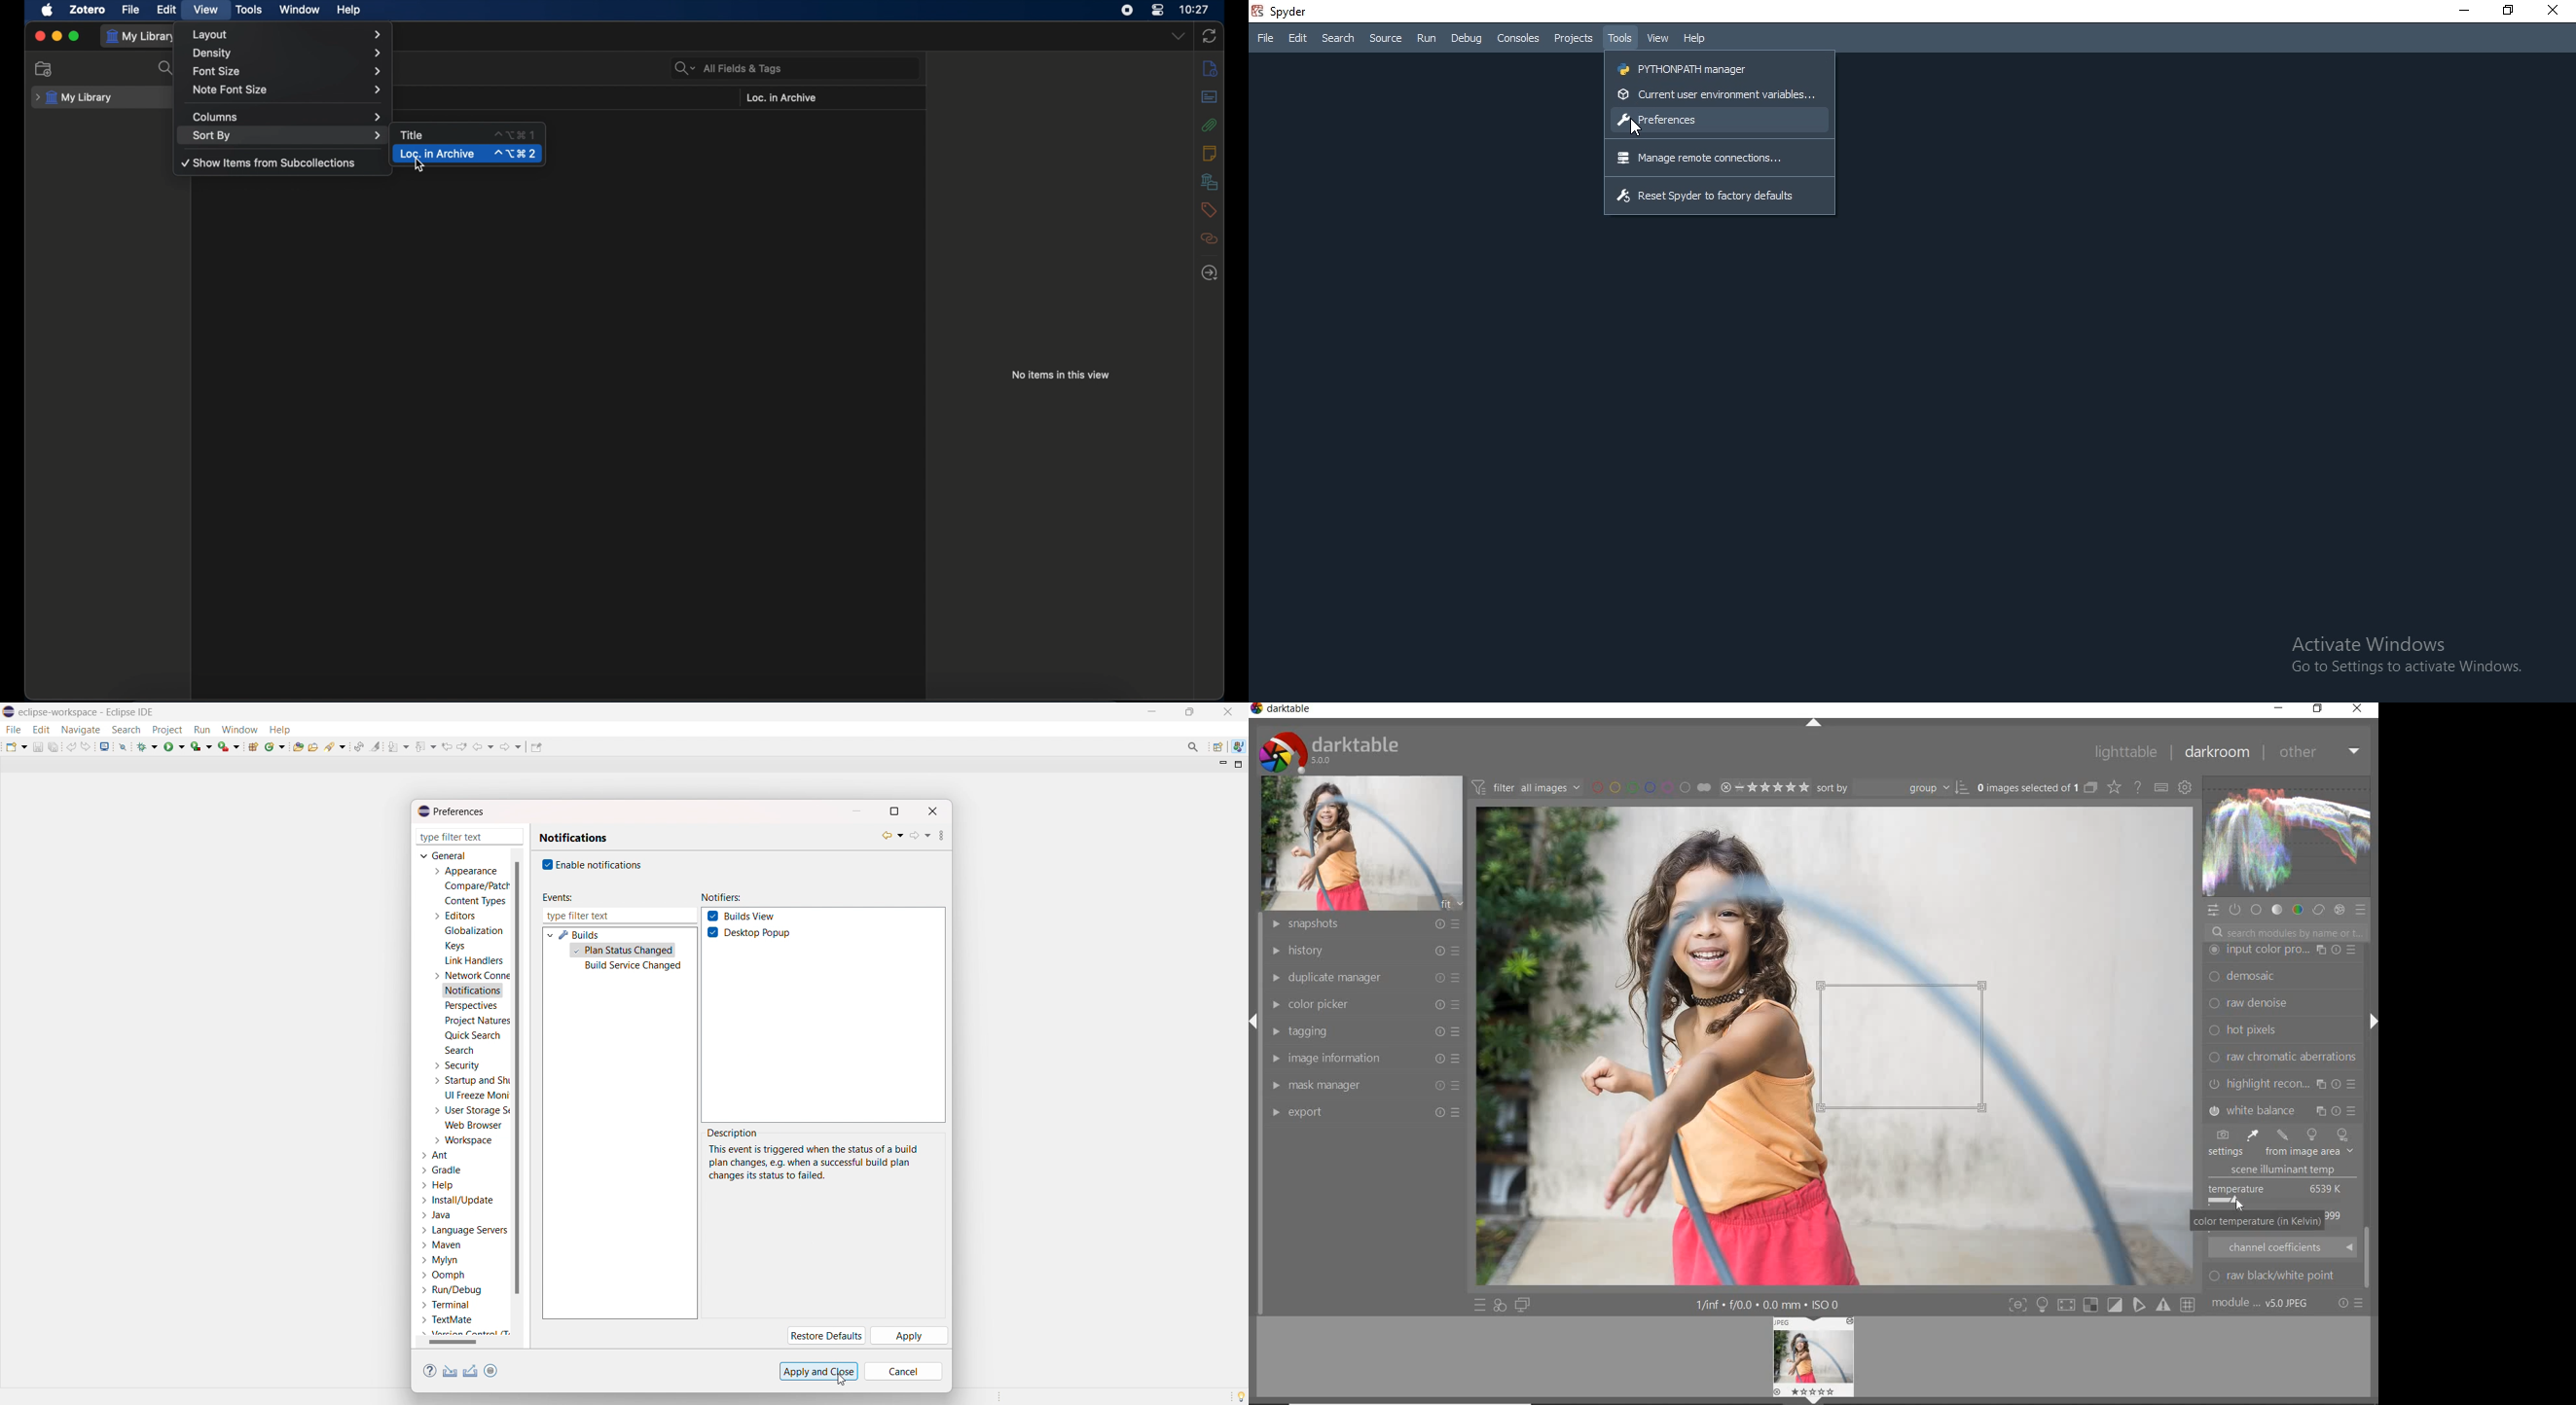  What do you see at coordinates (131, 10) in the screenshot?
I see `file` at bounding box center [131, 10].